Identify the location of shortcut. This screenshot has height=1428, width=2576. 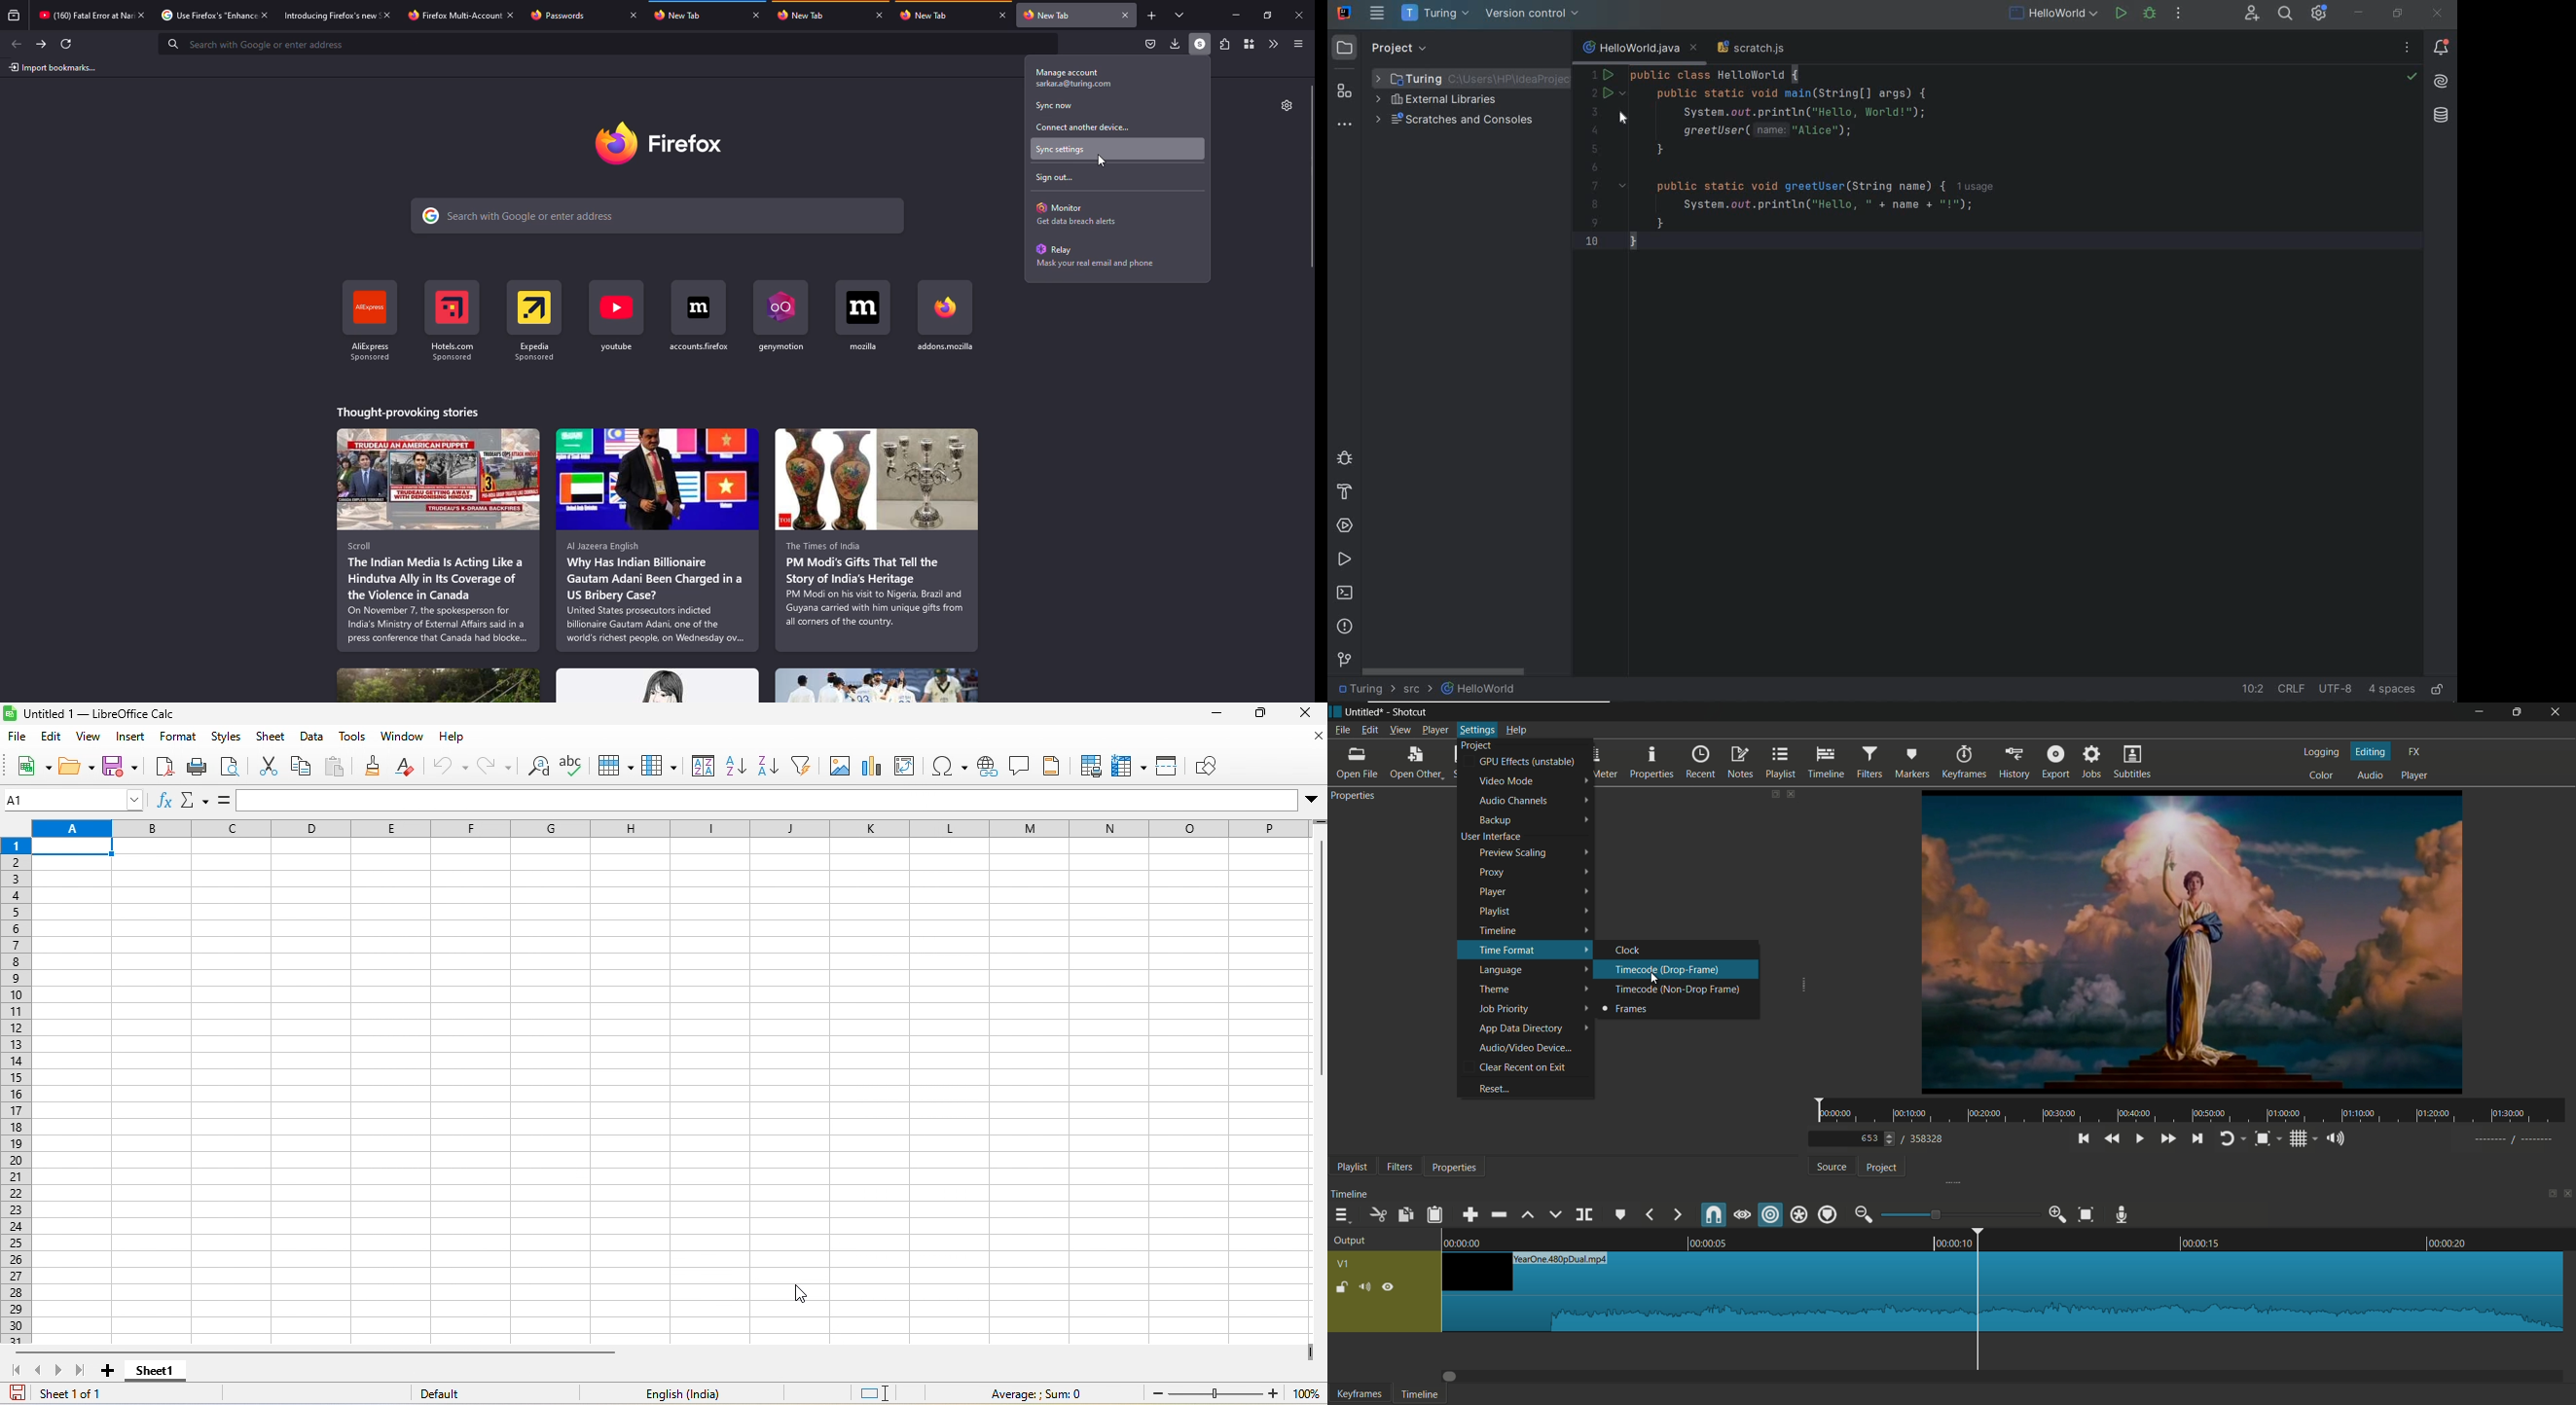
(618, 315).